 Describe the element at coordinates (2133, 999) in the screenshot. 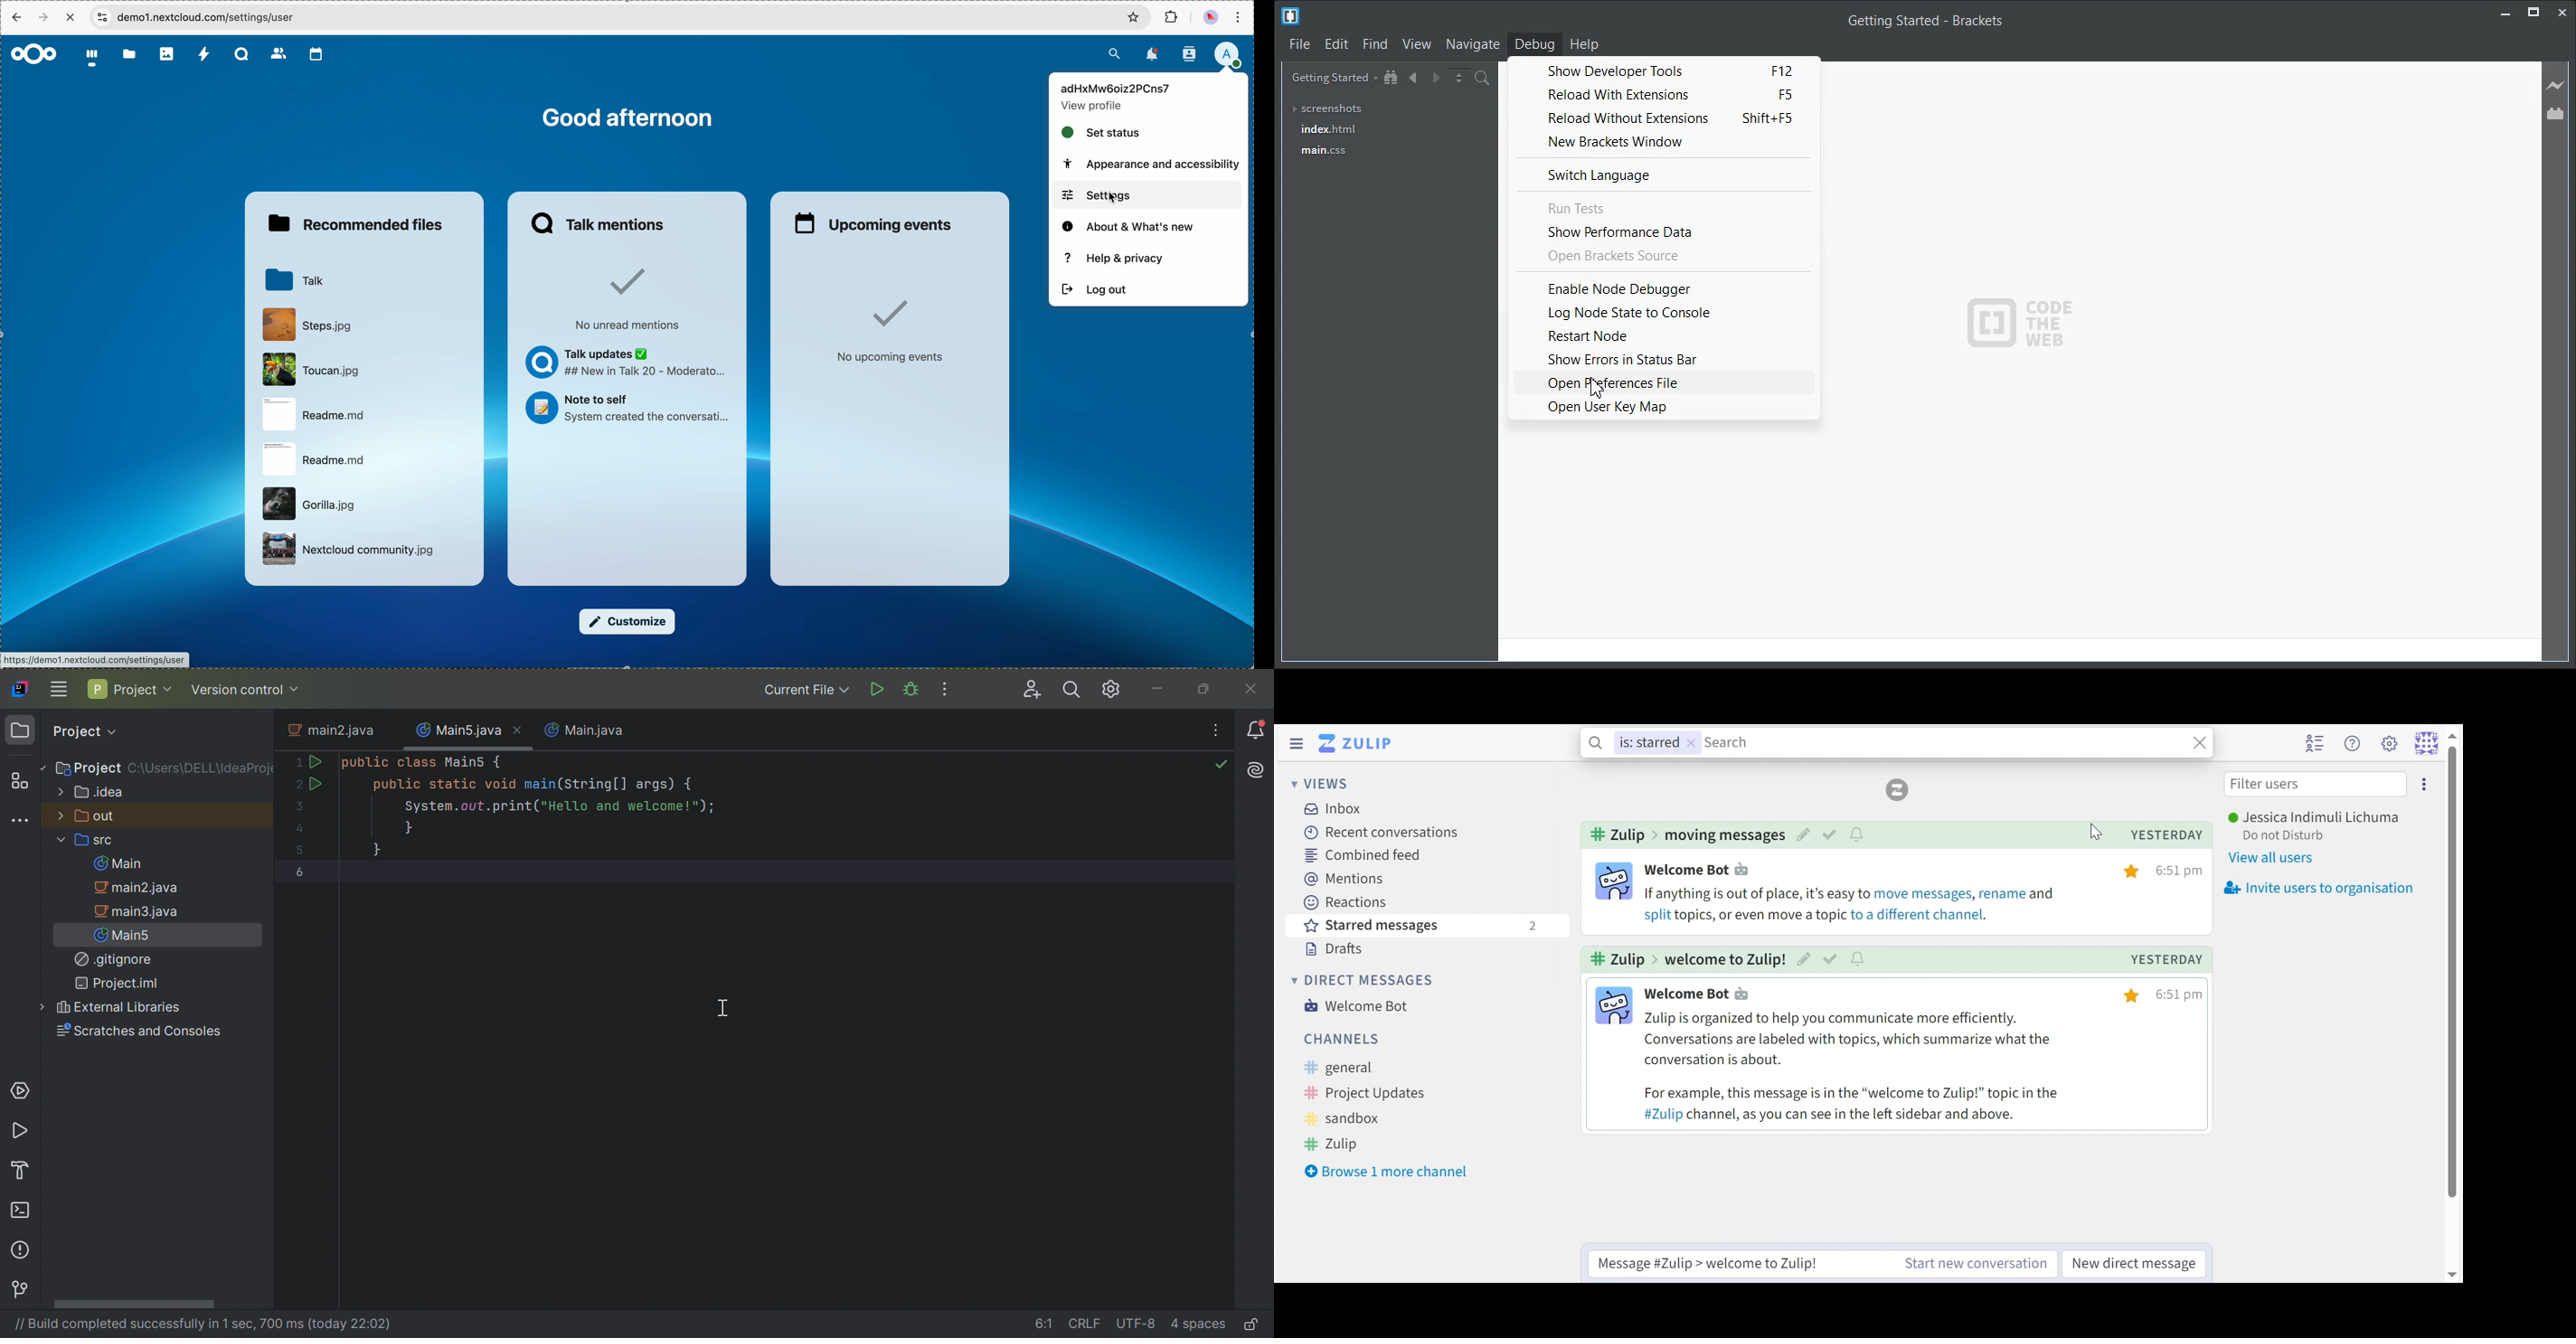

I see `starred` at that location.